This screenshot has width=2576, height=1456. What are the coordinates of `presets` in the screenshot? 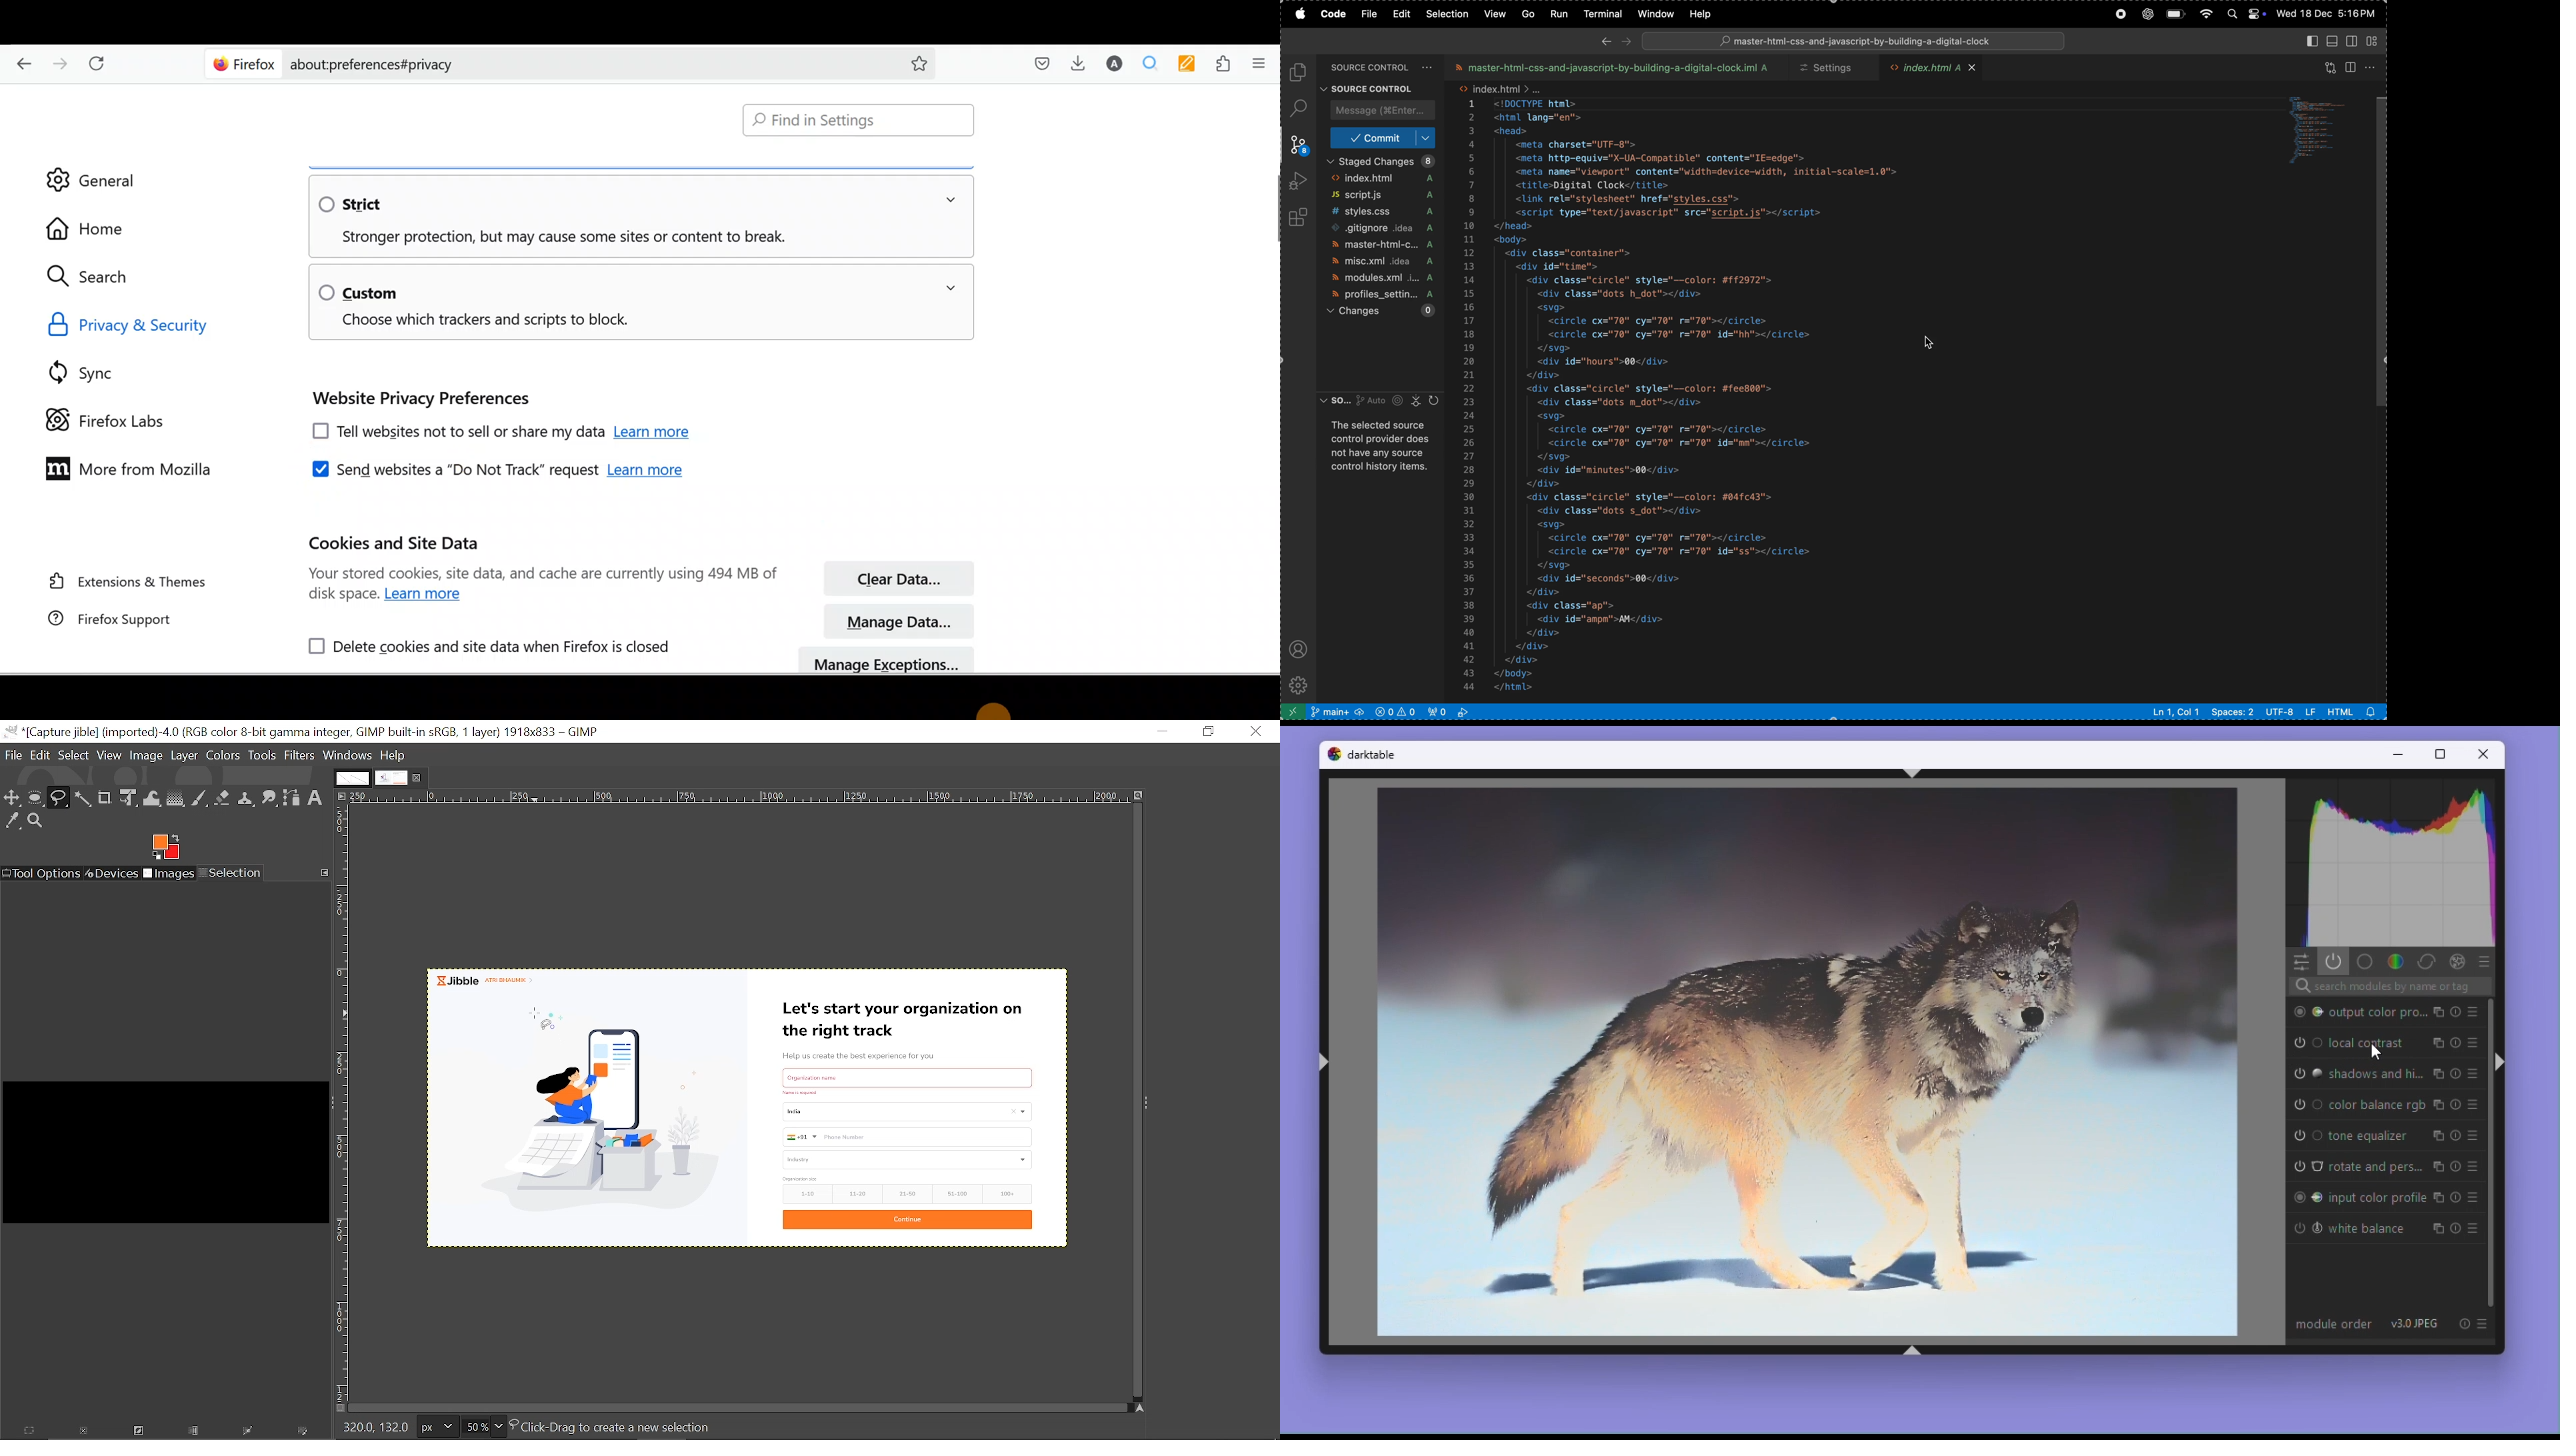 It's located at (2477, 1133).